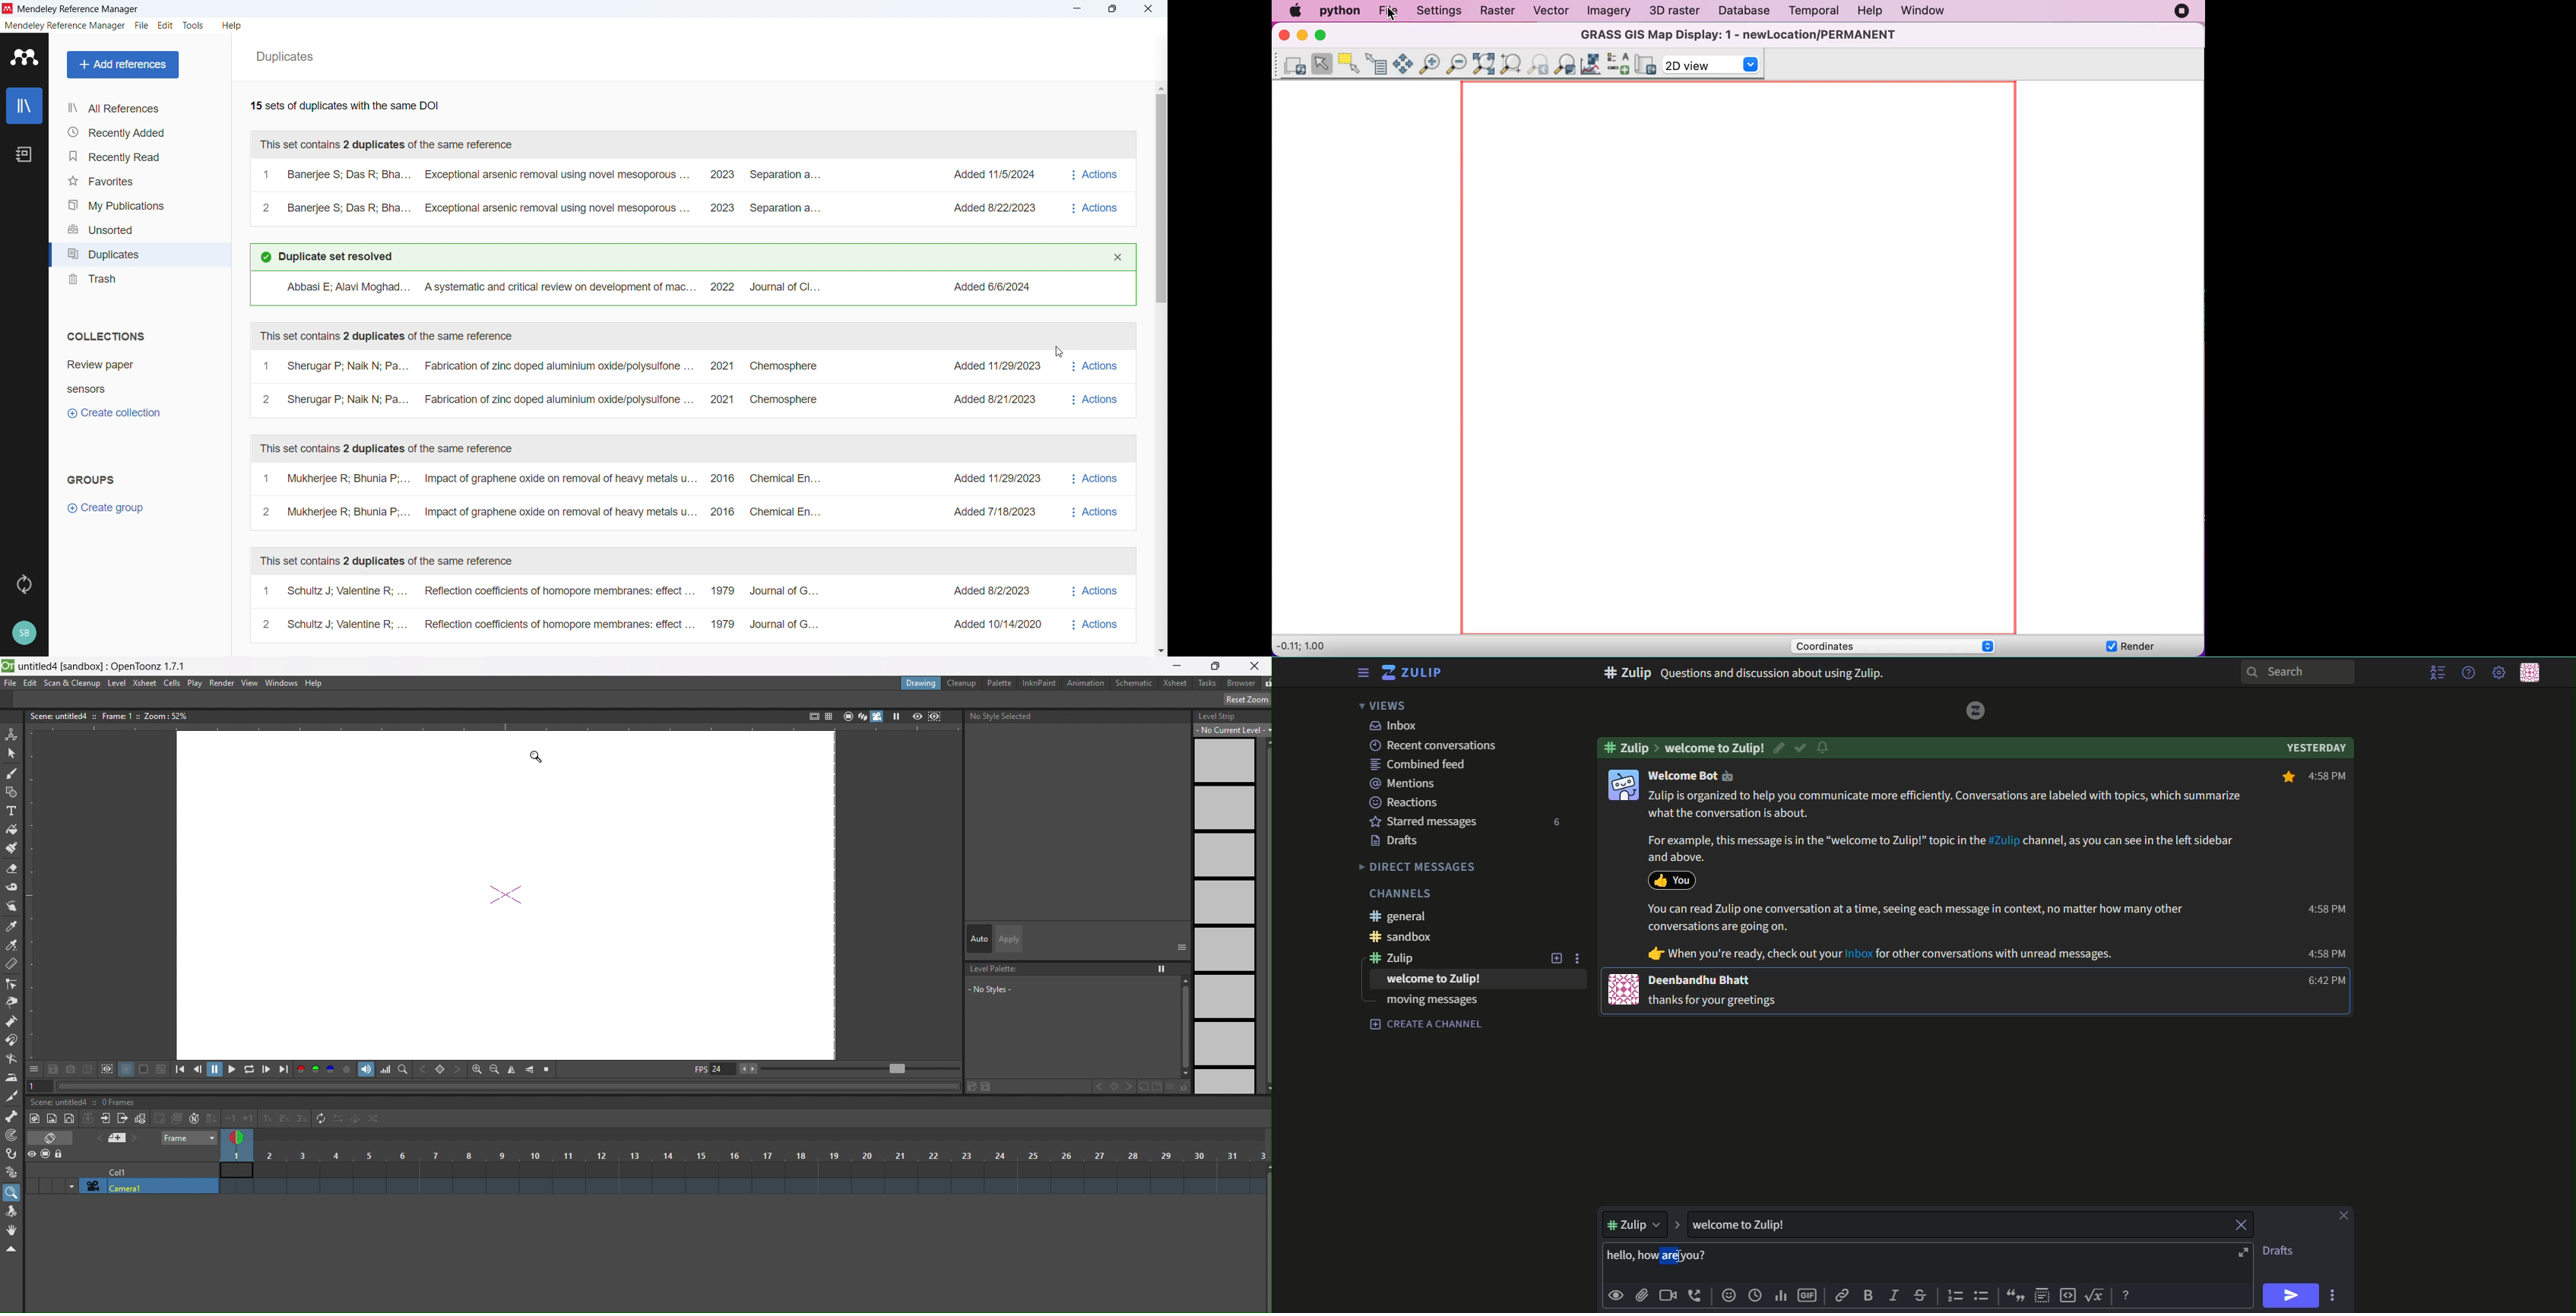 The width and height of the screenshot is (2576, 1316). Describe the element at coordinates (23, 633) in the screenshot. I see `profile` at that location.